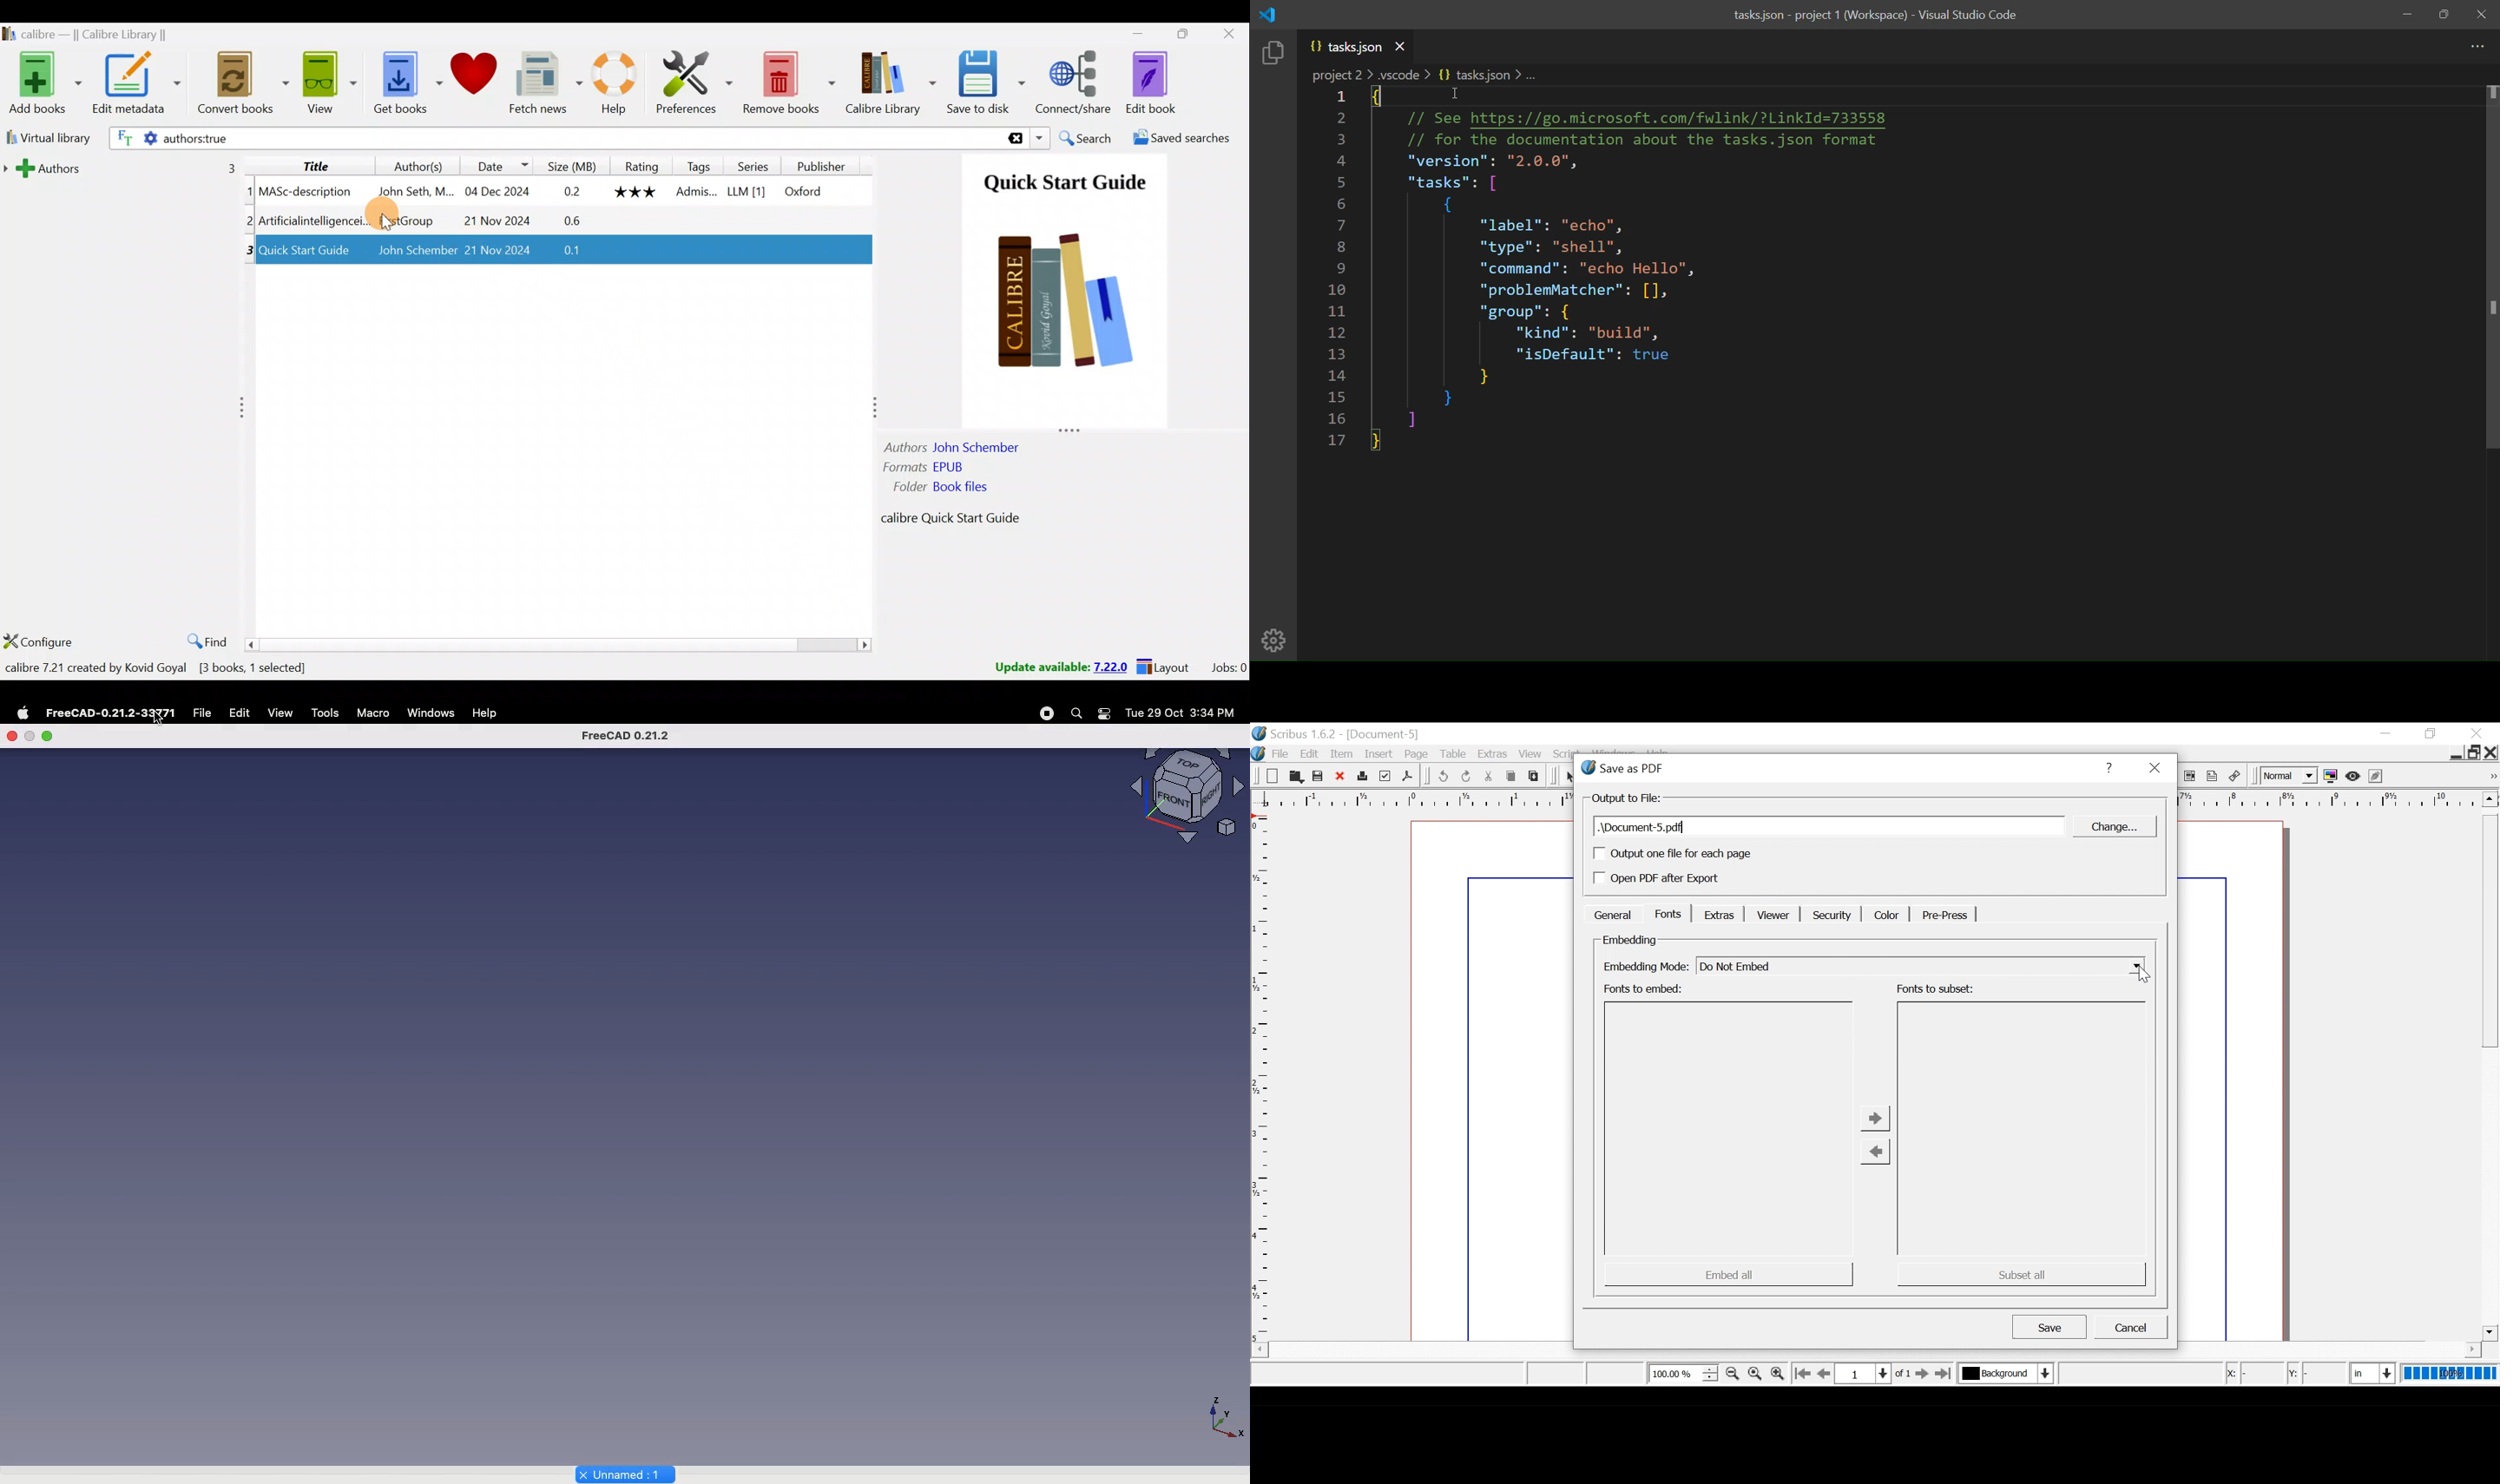 The image size is (2520, 1484). What do you see at coordinates (42, 83) in the screenshot?
I see `Add books` at bounding box center [42, 83].